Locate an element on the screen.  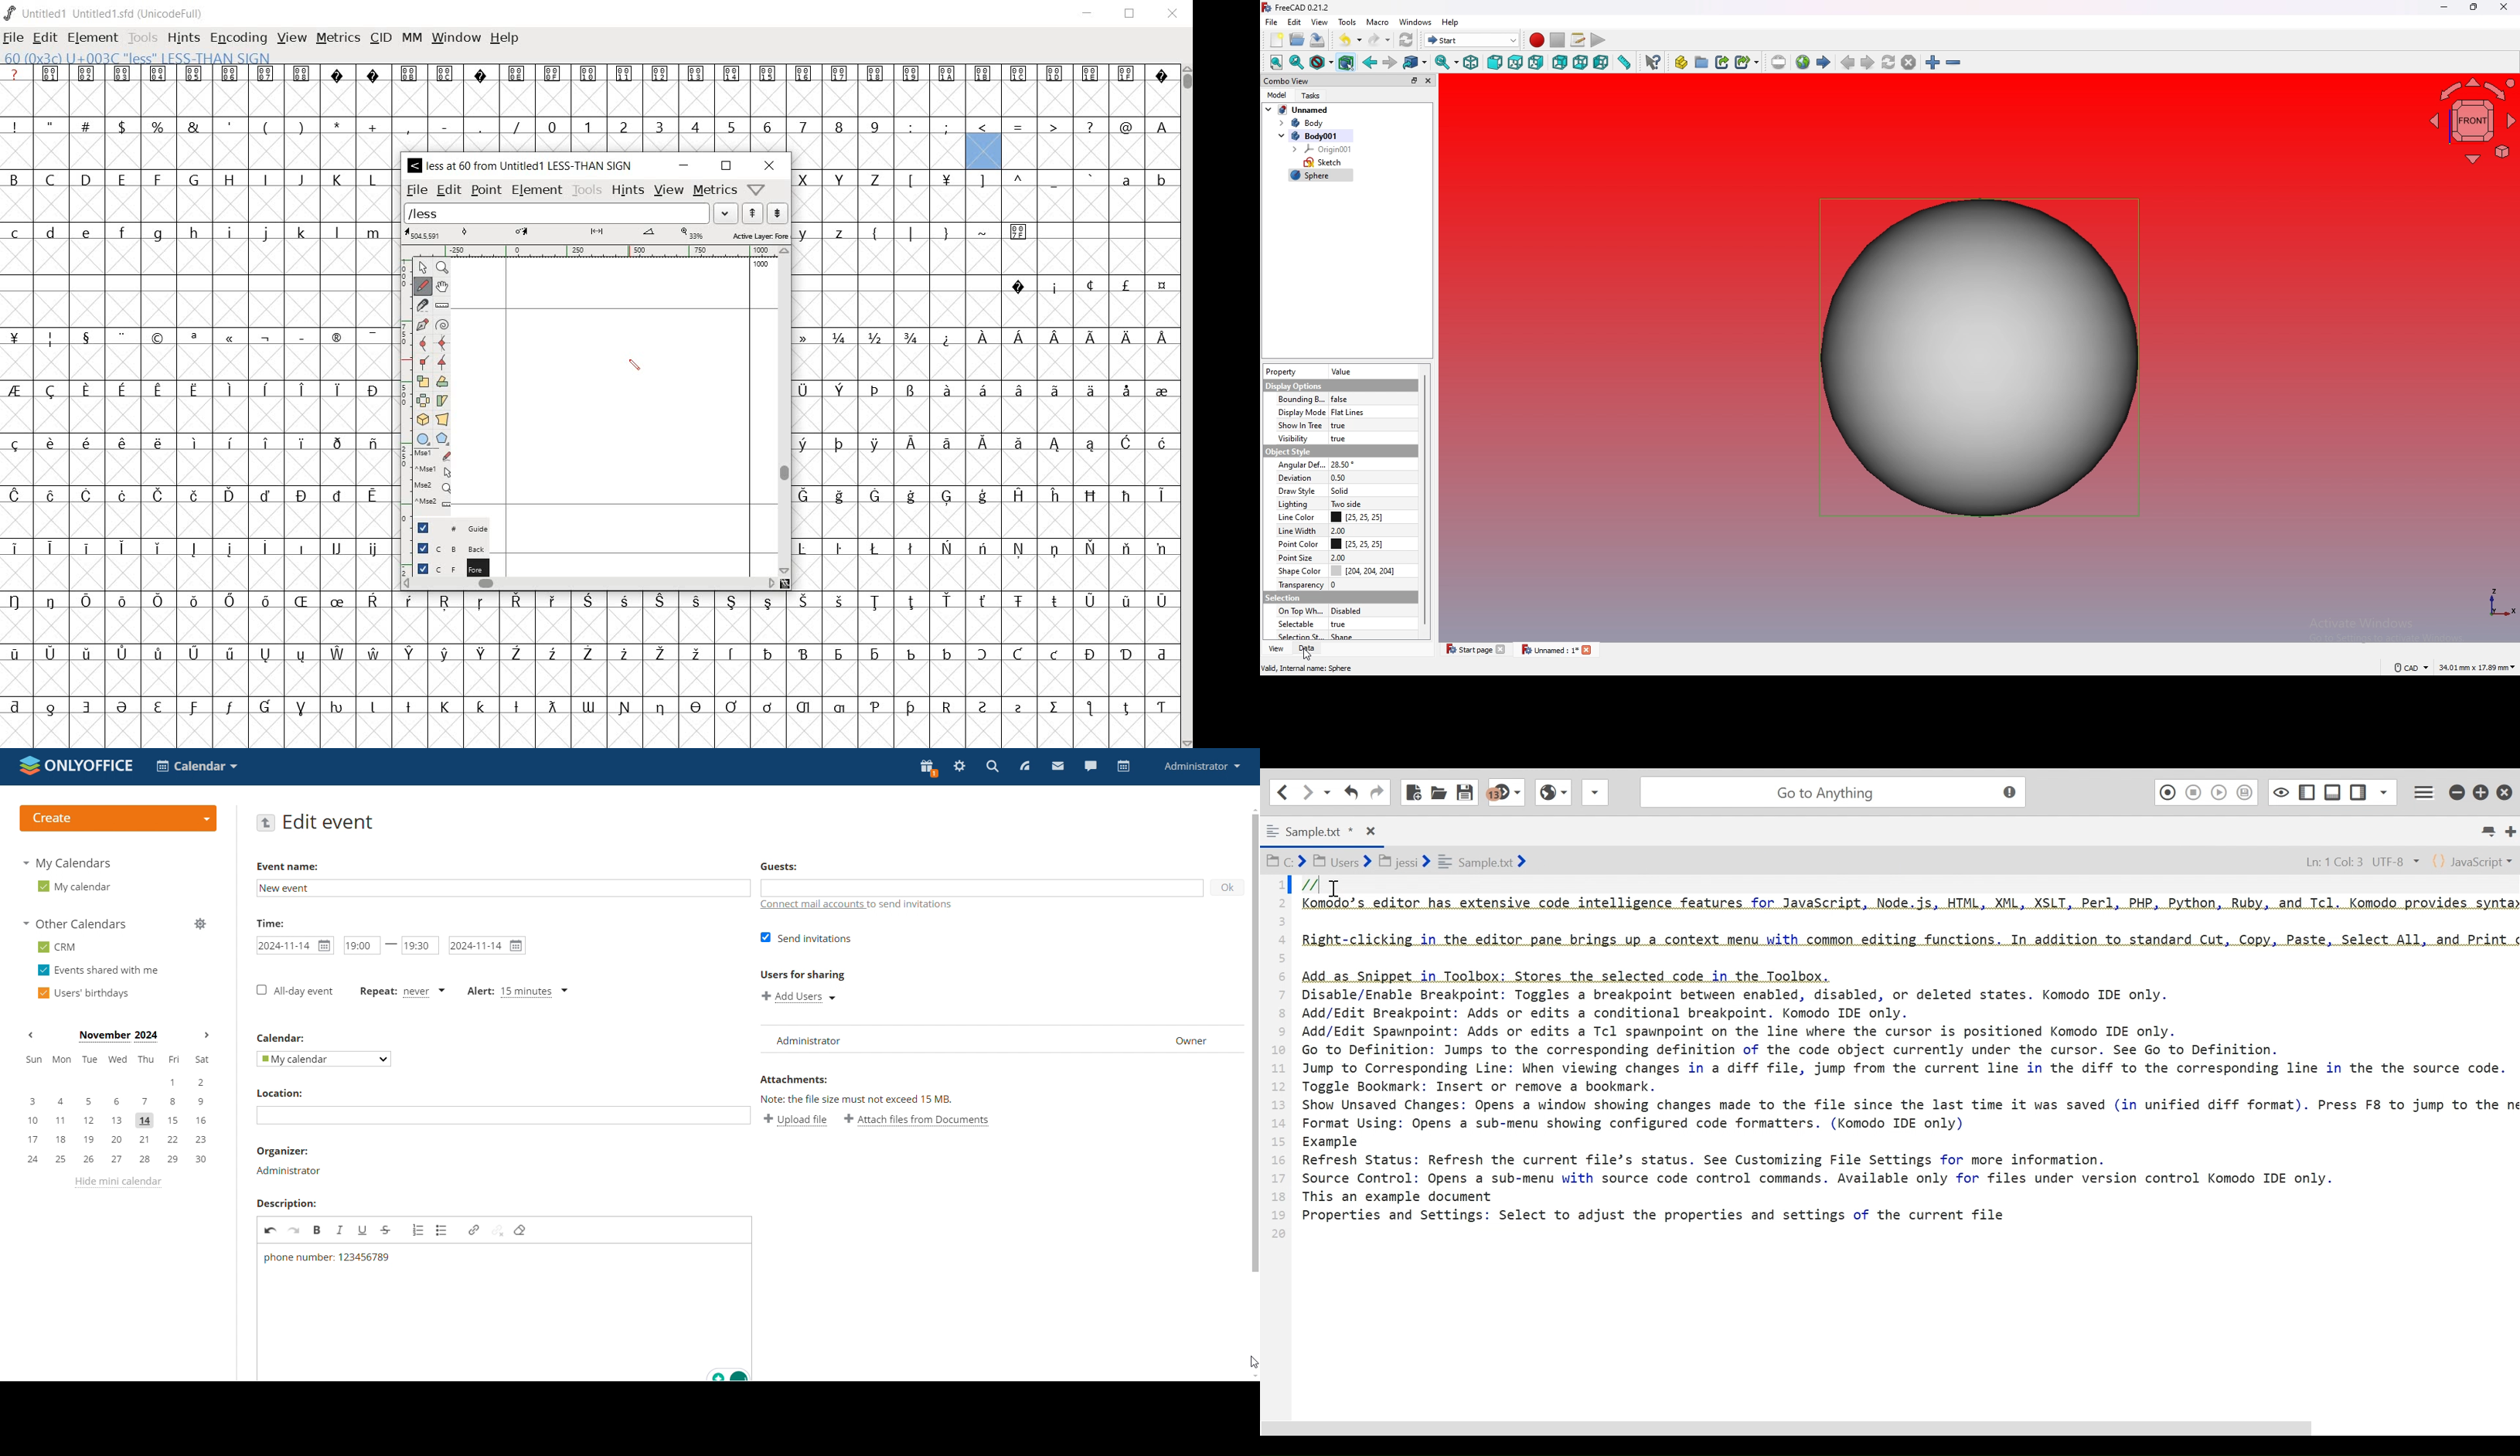
origin001 is located at coordinates (1324, 149).